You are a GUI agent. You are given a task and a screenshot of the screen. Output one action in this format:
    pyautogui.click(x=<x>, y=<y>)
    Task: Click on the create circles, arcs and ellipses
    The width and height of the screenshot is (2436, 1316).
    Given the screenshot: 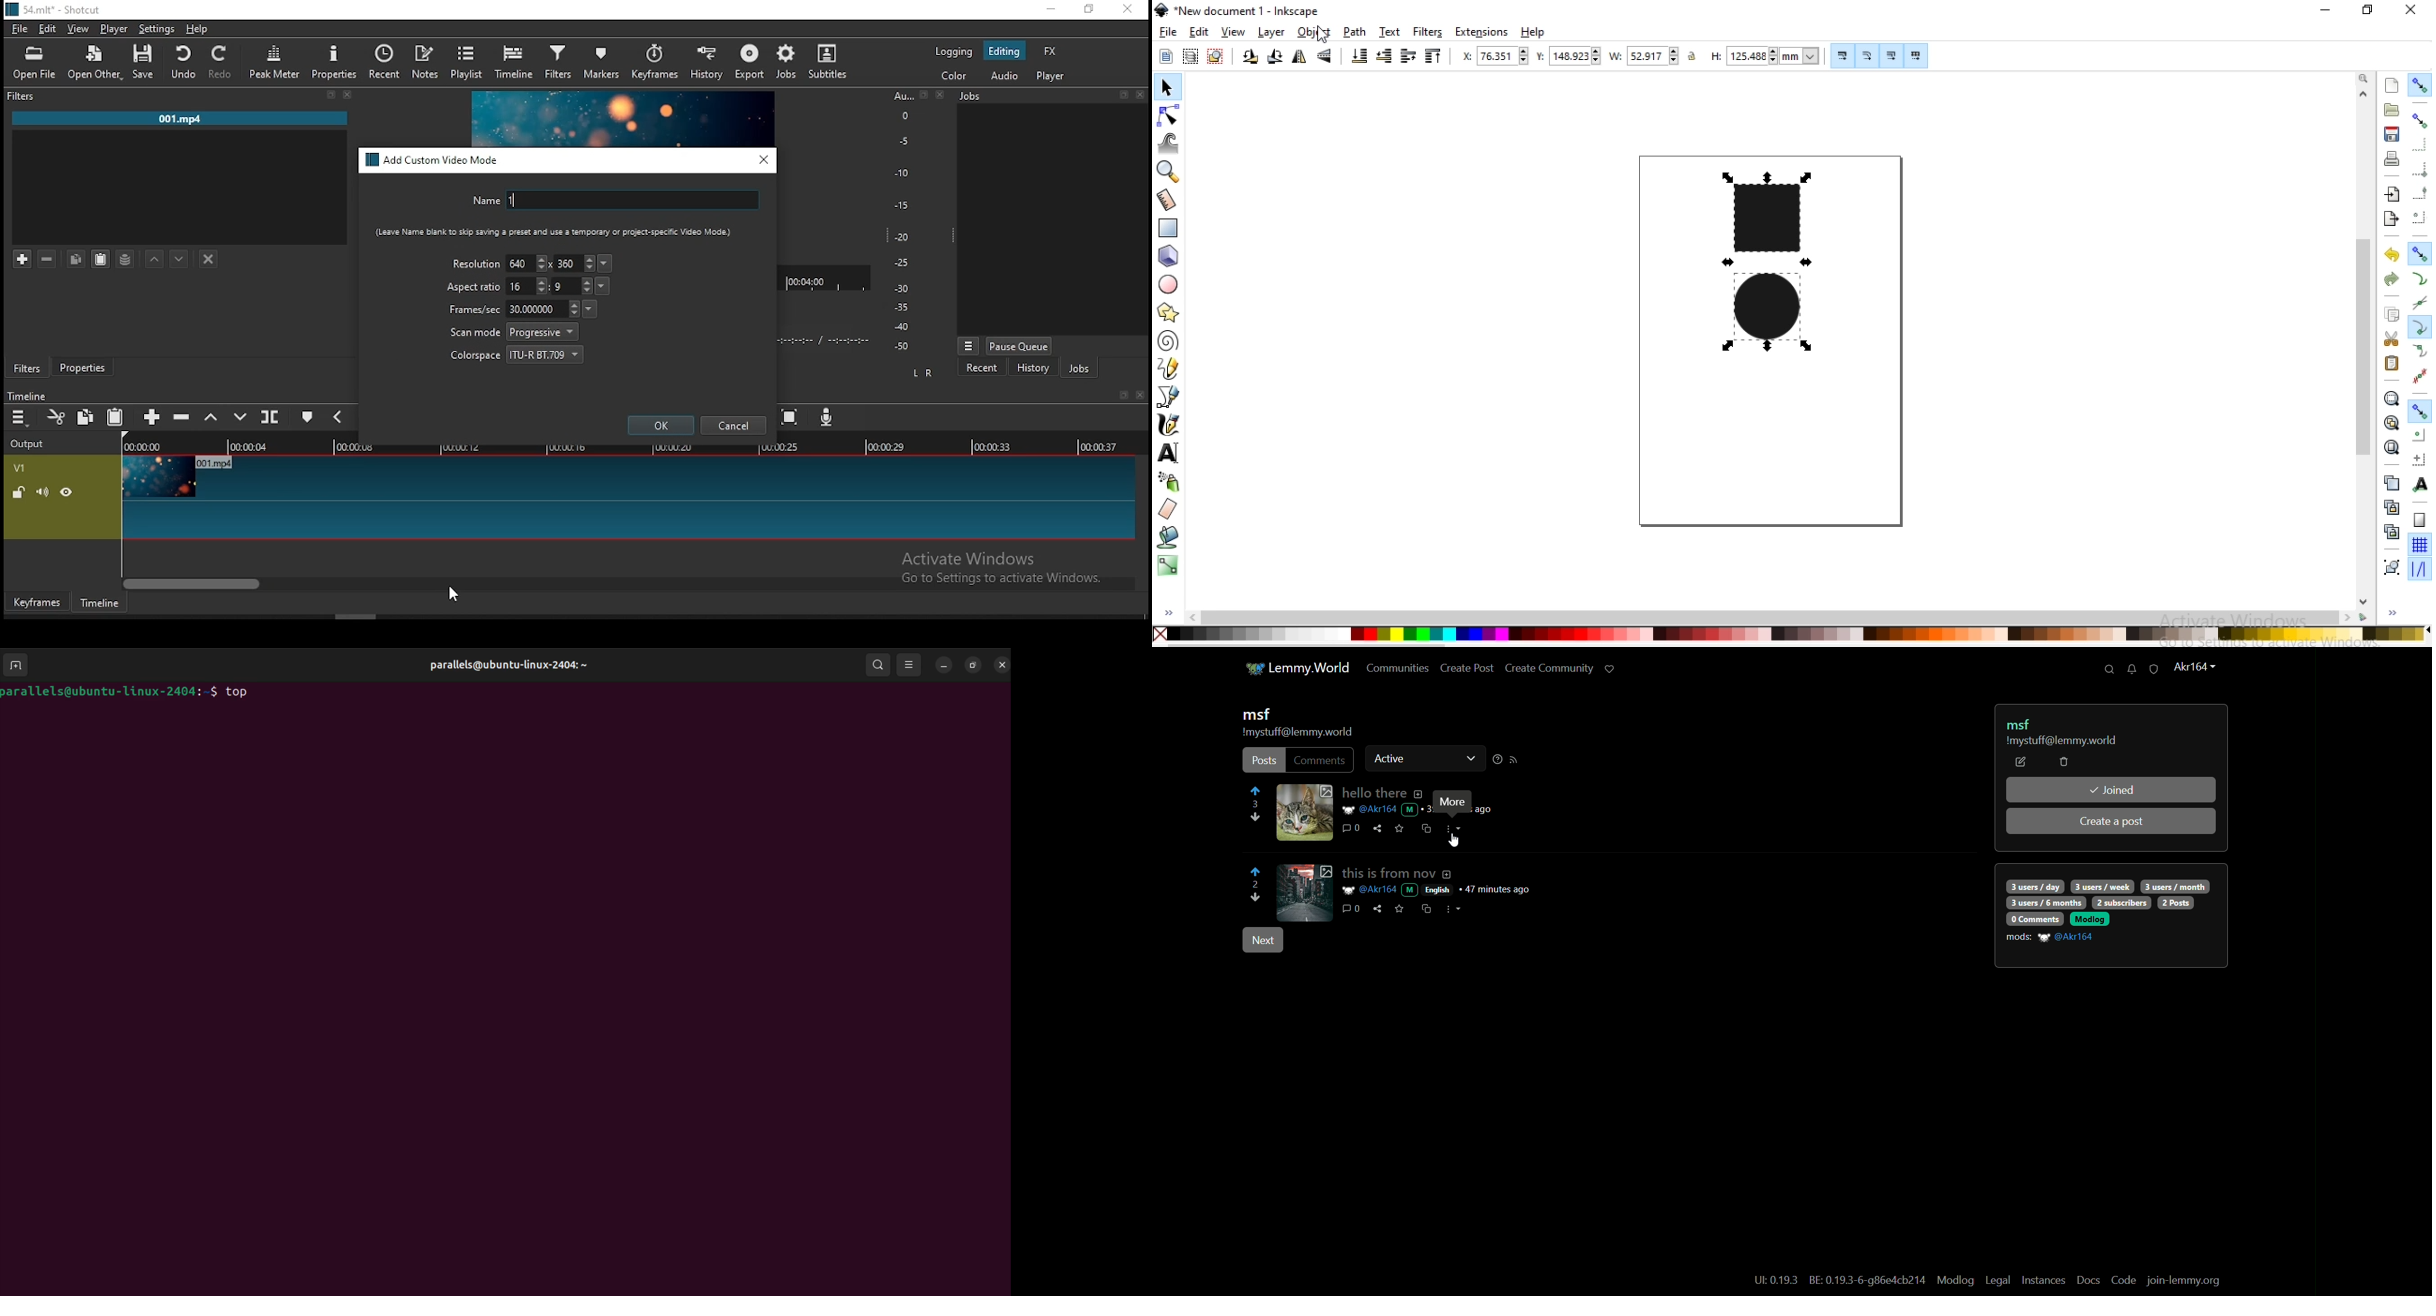 What is the action you would take?
    pyautogui.click(x=1170, y=285)
    